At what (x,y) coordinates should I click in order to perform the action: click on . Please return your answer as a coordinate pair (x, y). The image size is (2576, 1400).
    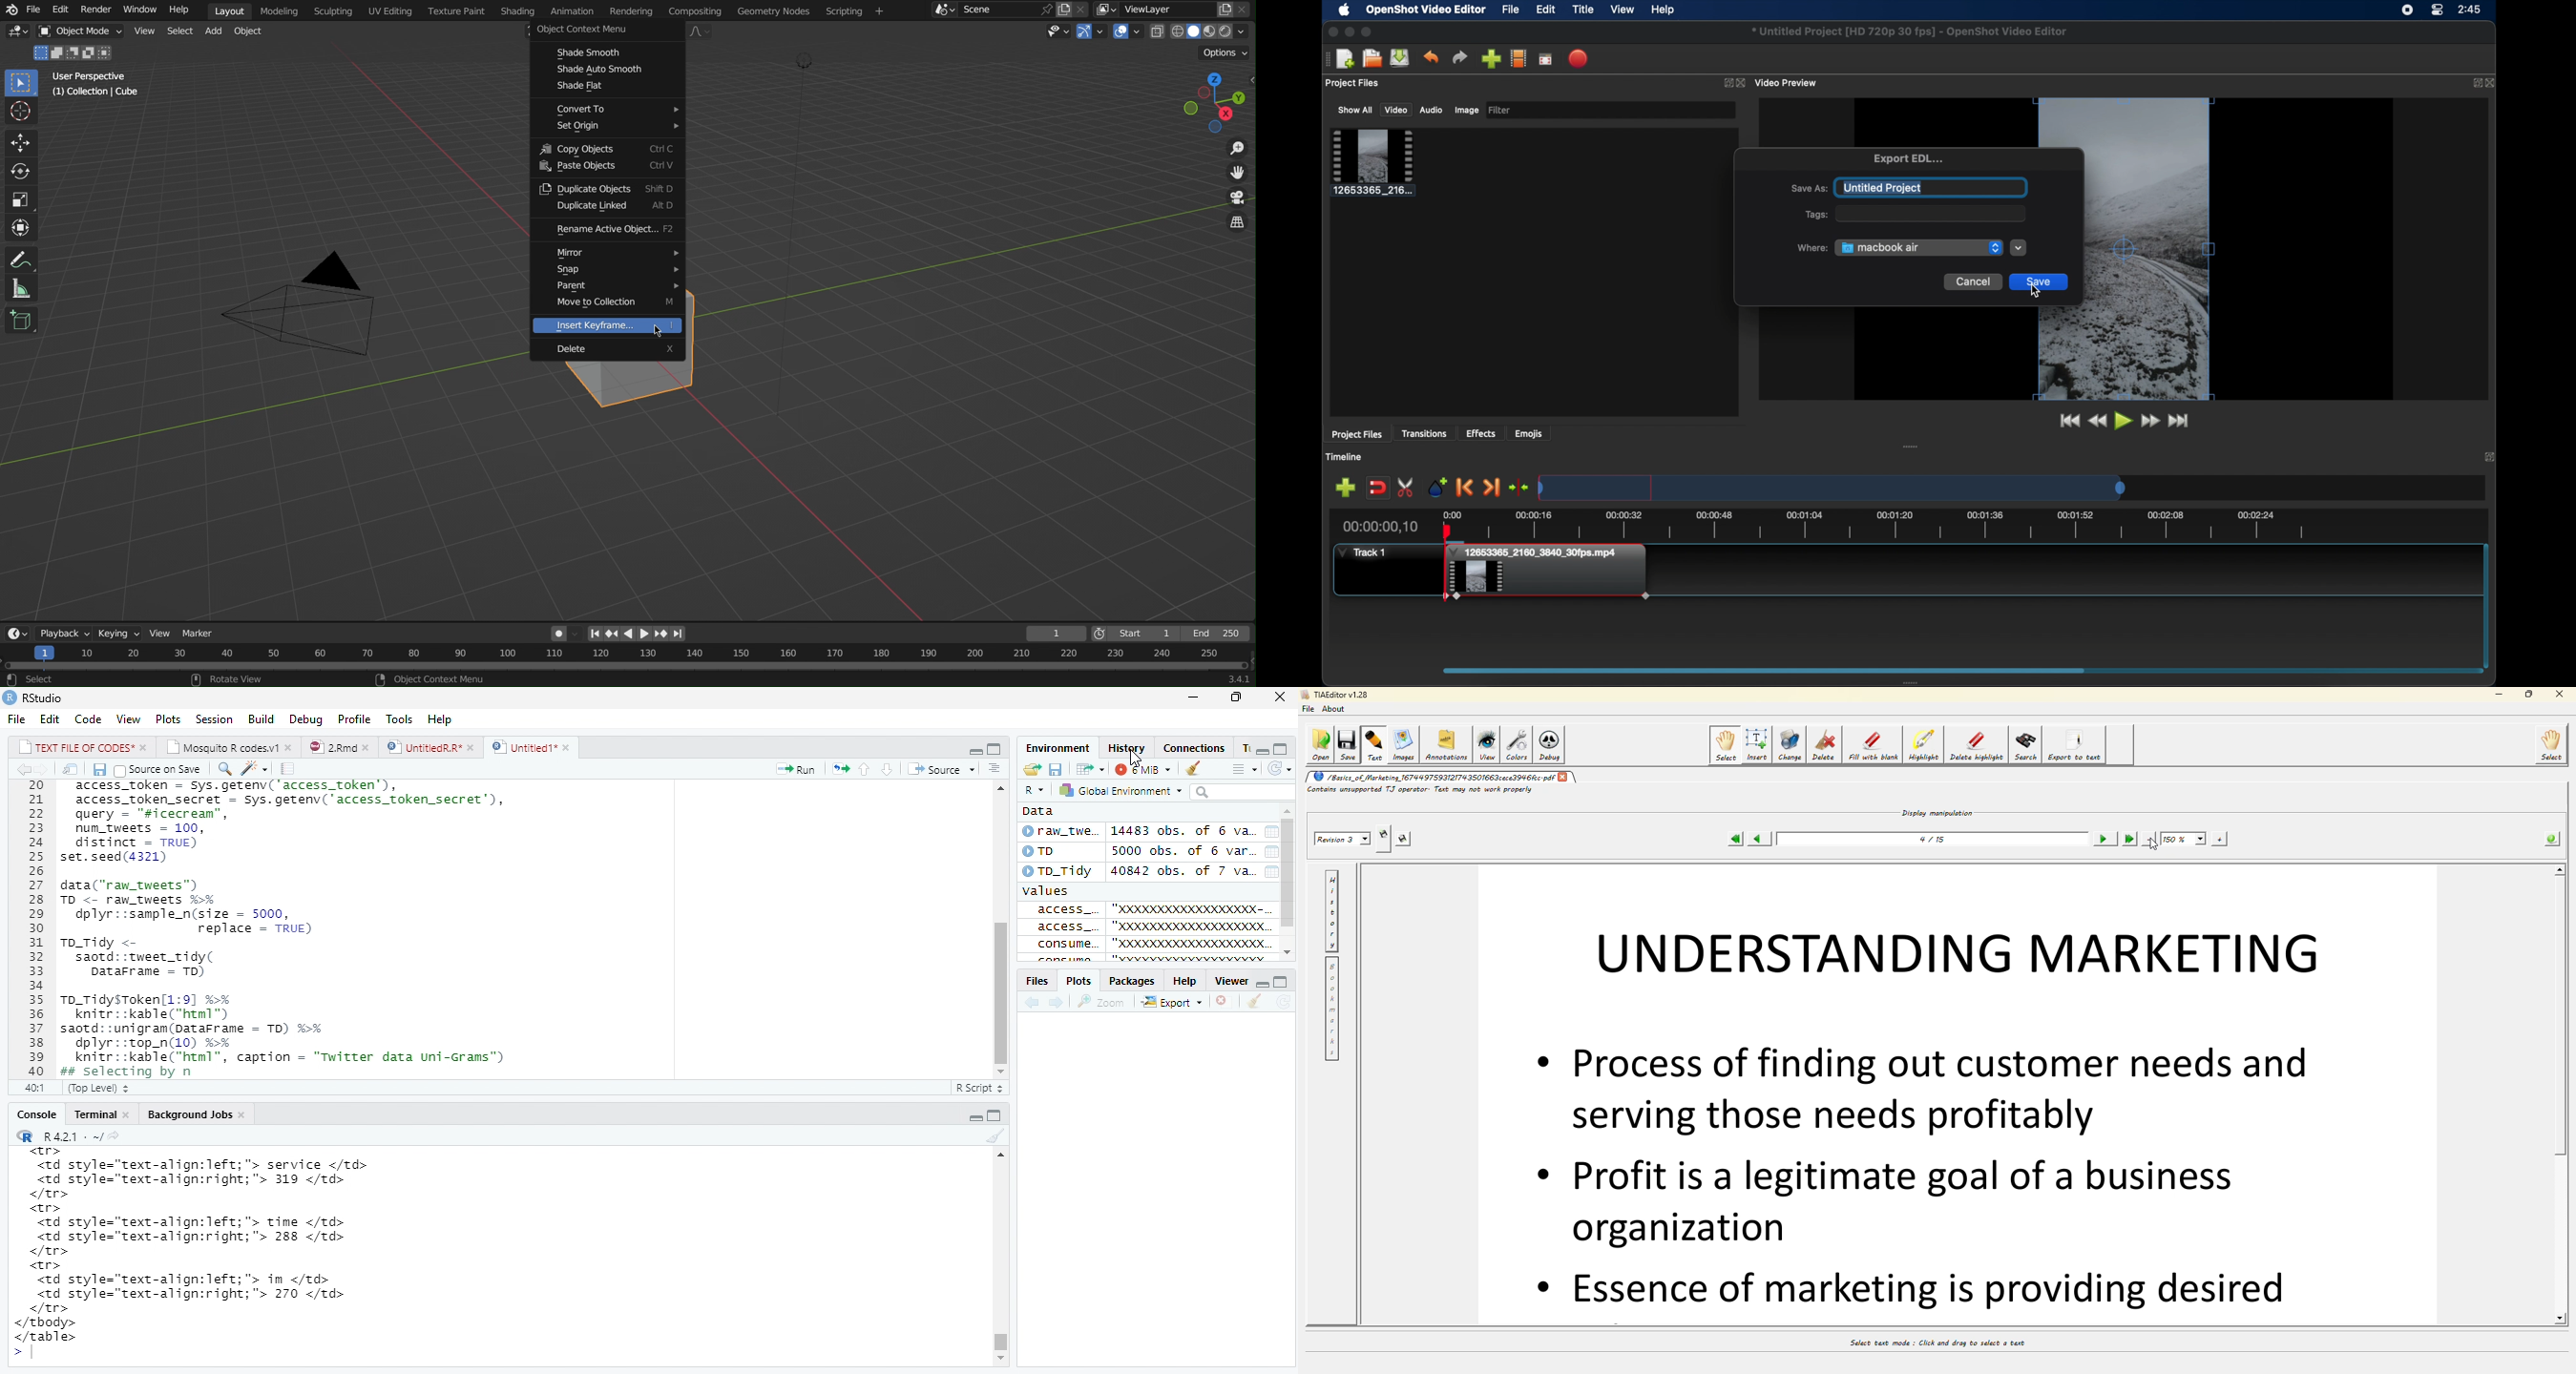
    Looking at the image, I should click on (1519, 487).